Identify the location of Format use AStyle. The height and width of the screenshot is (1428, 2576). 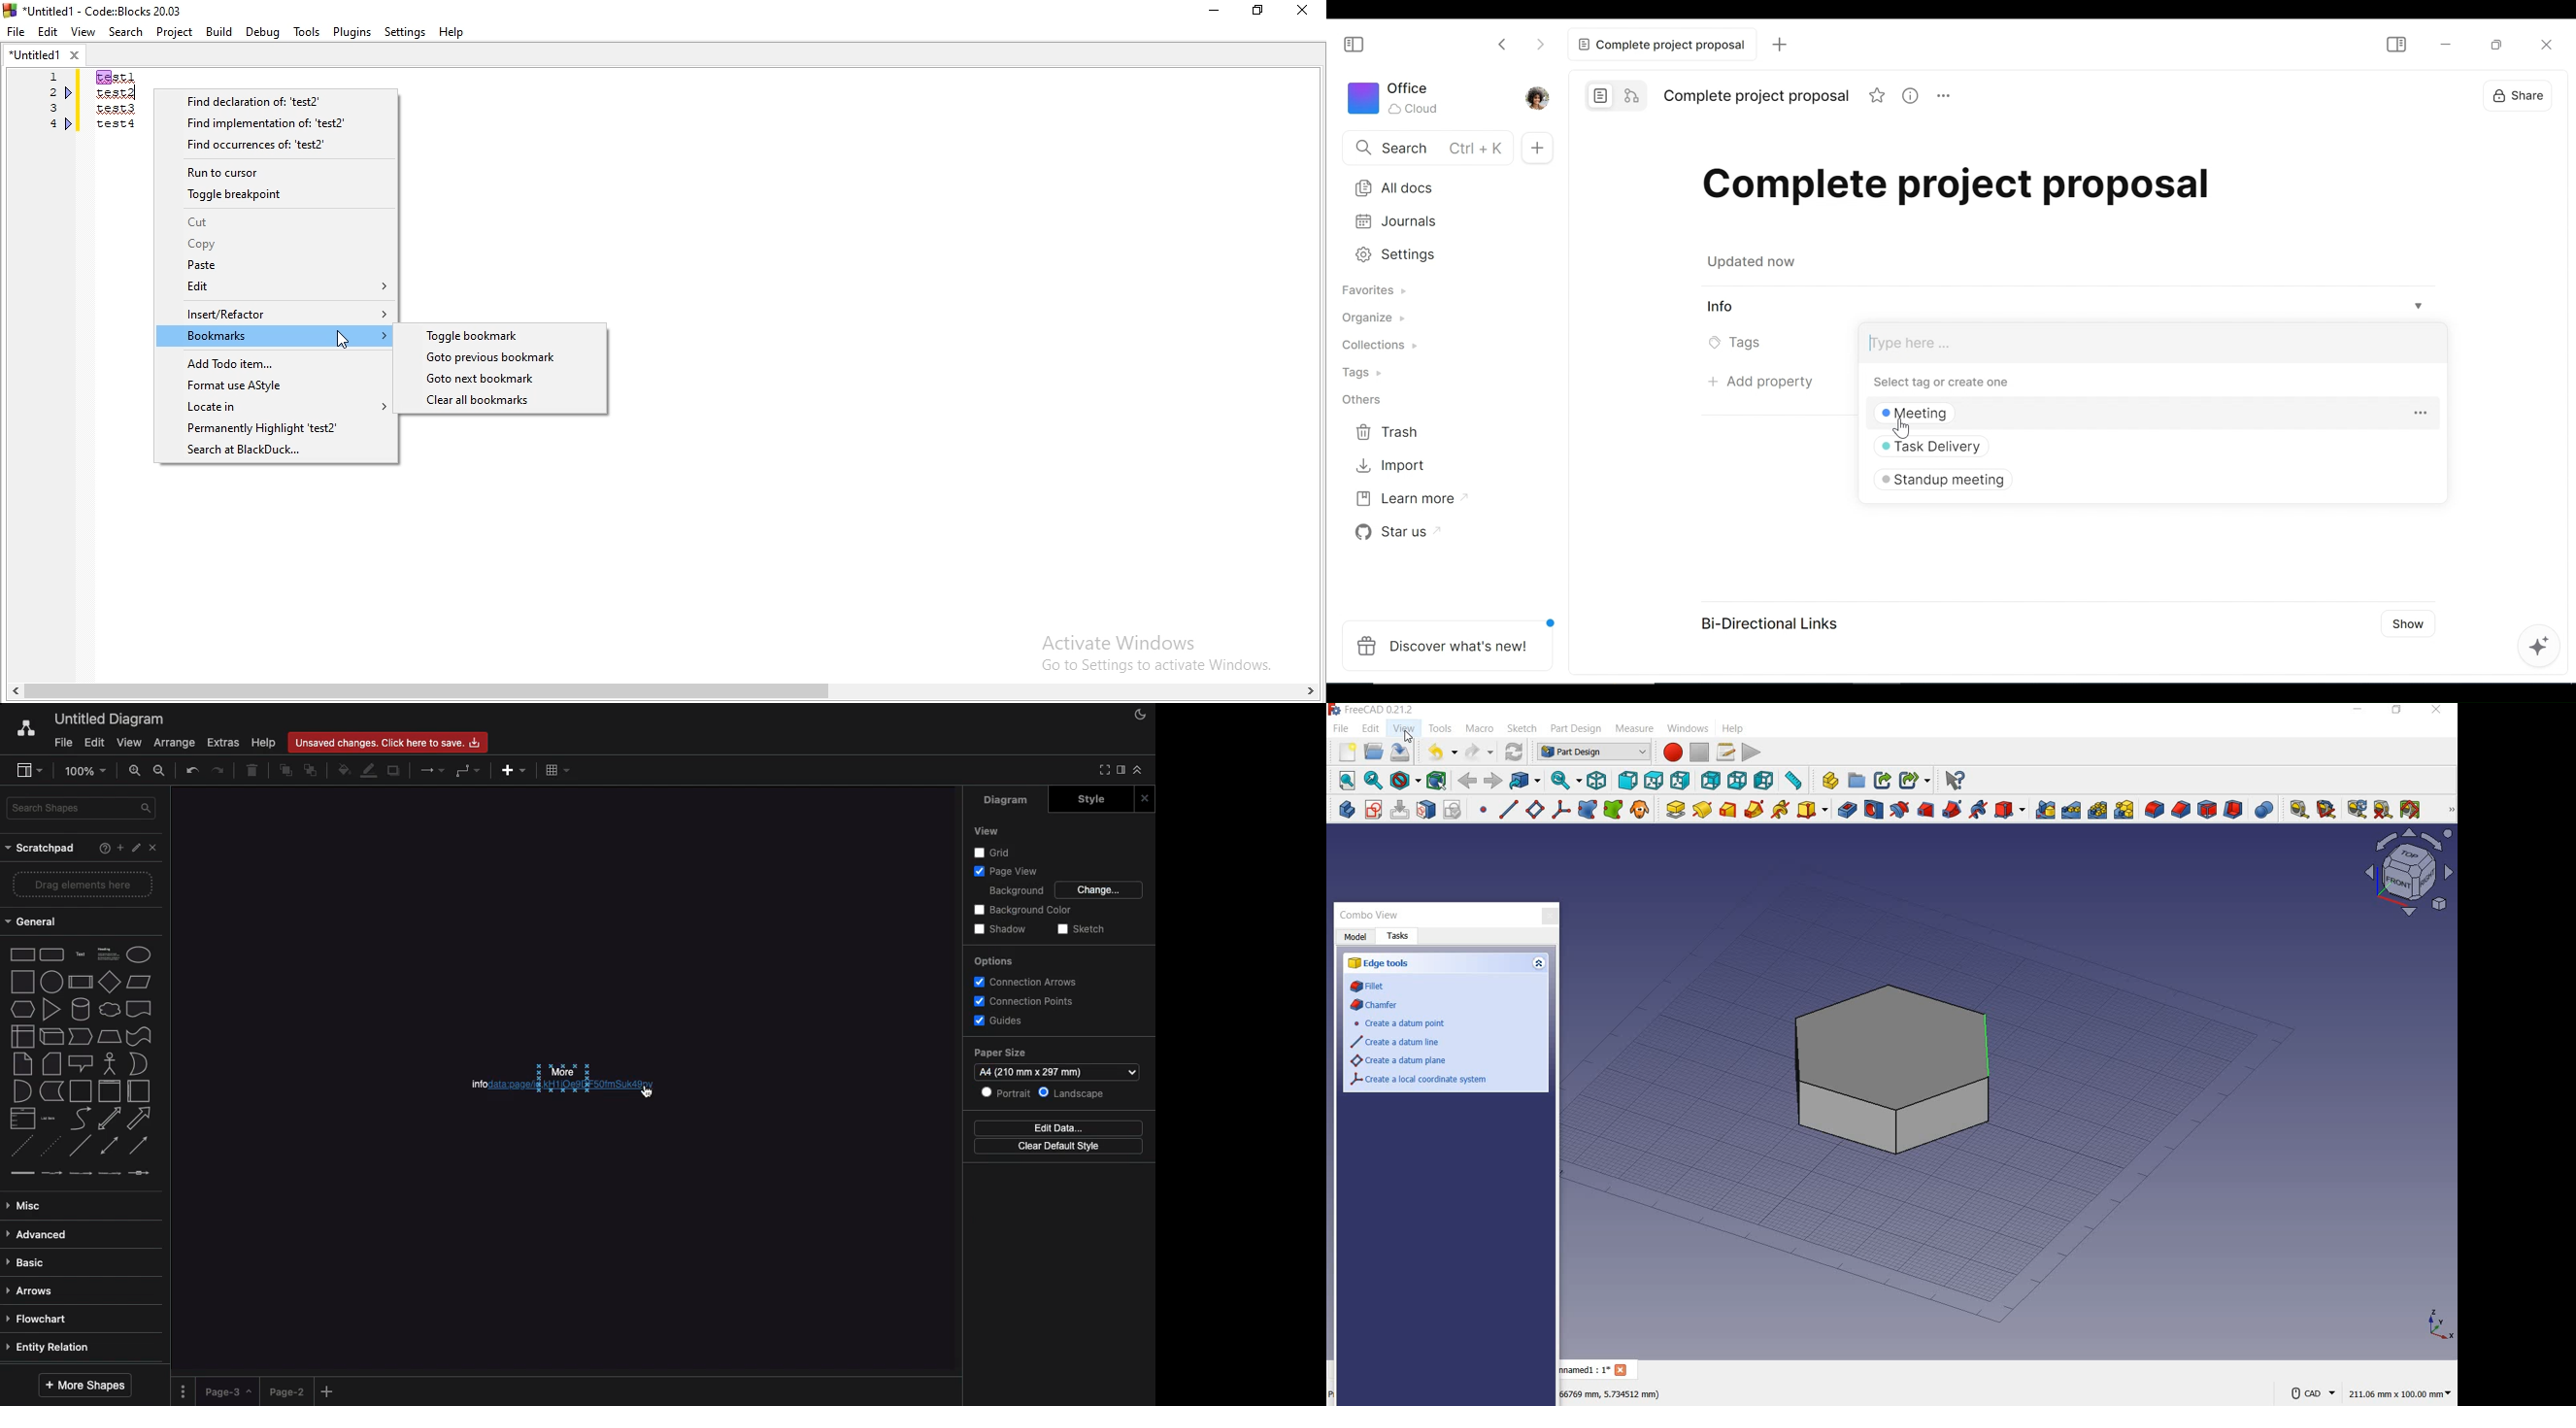
(276, 385).